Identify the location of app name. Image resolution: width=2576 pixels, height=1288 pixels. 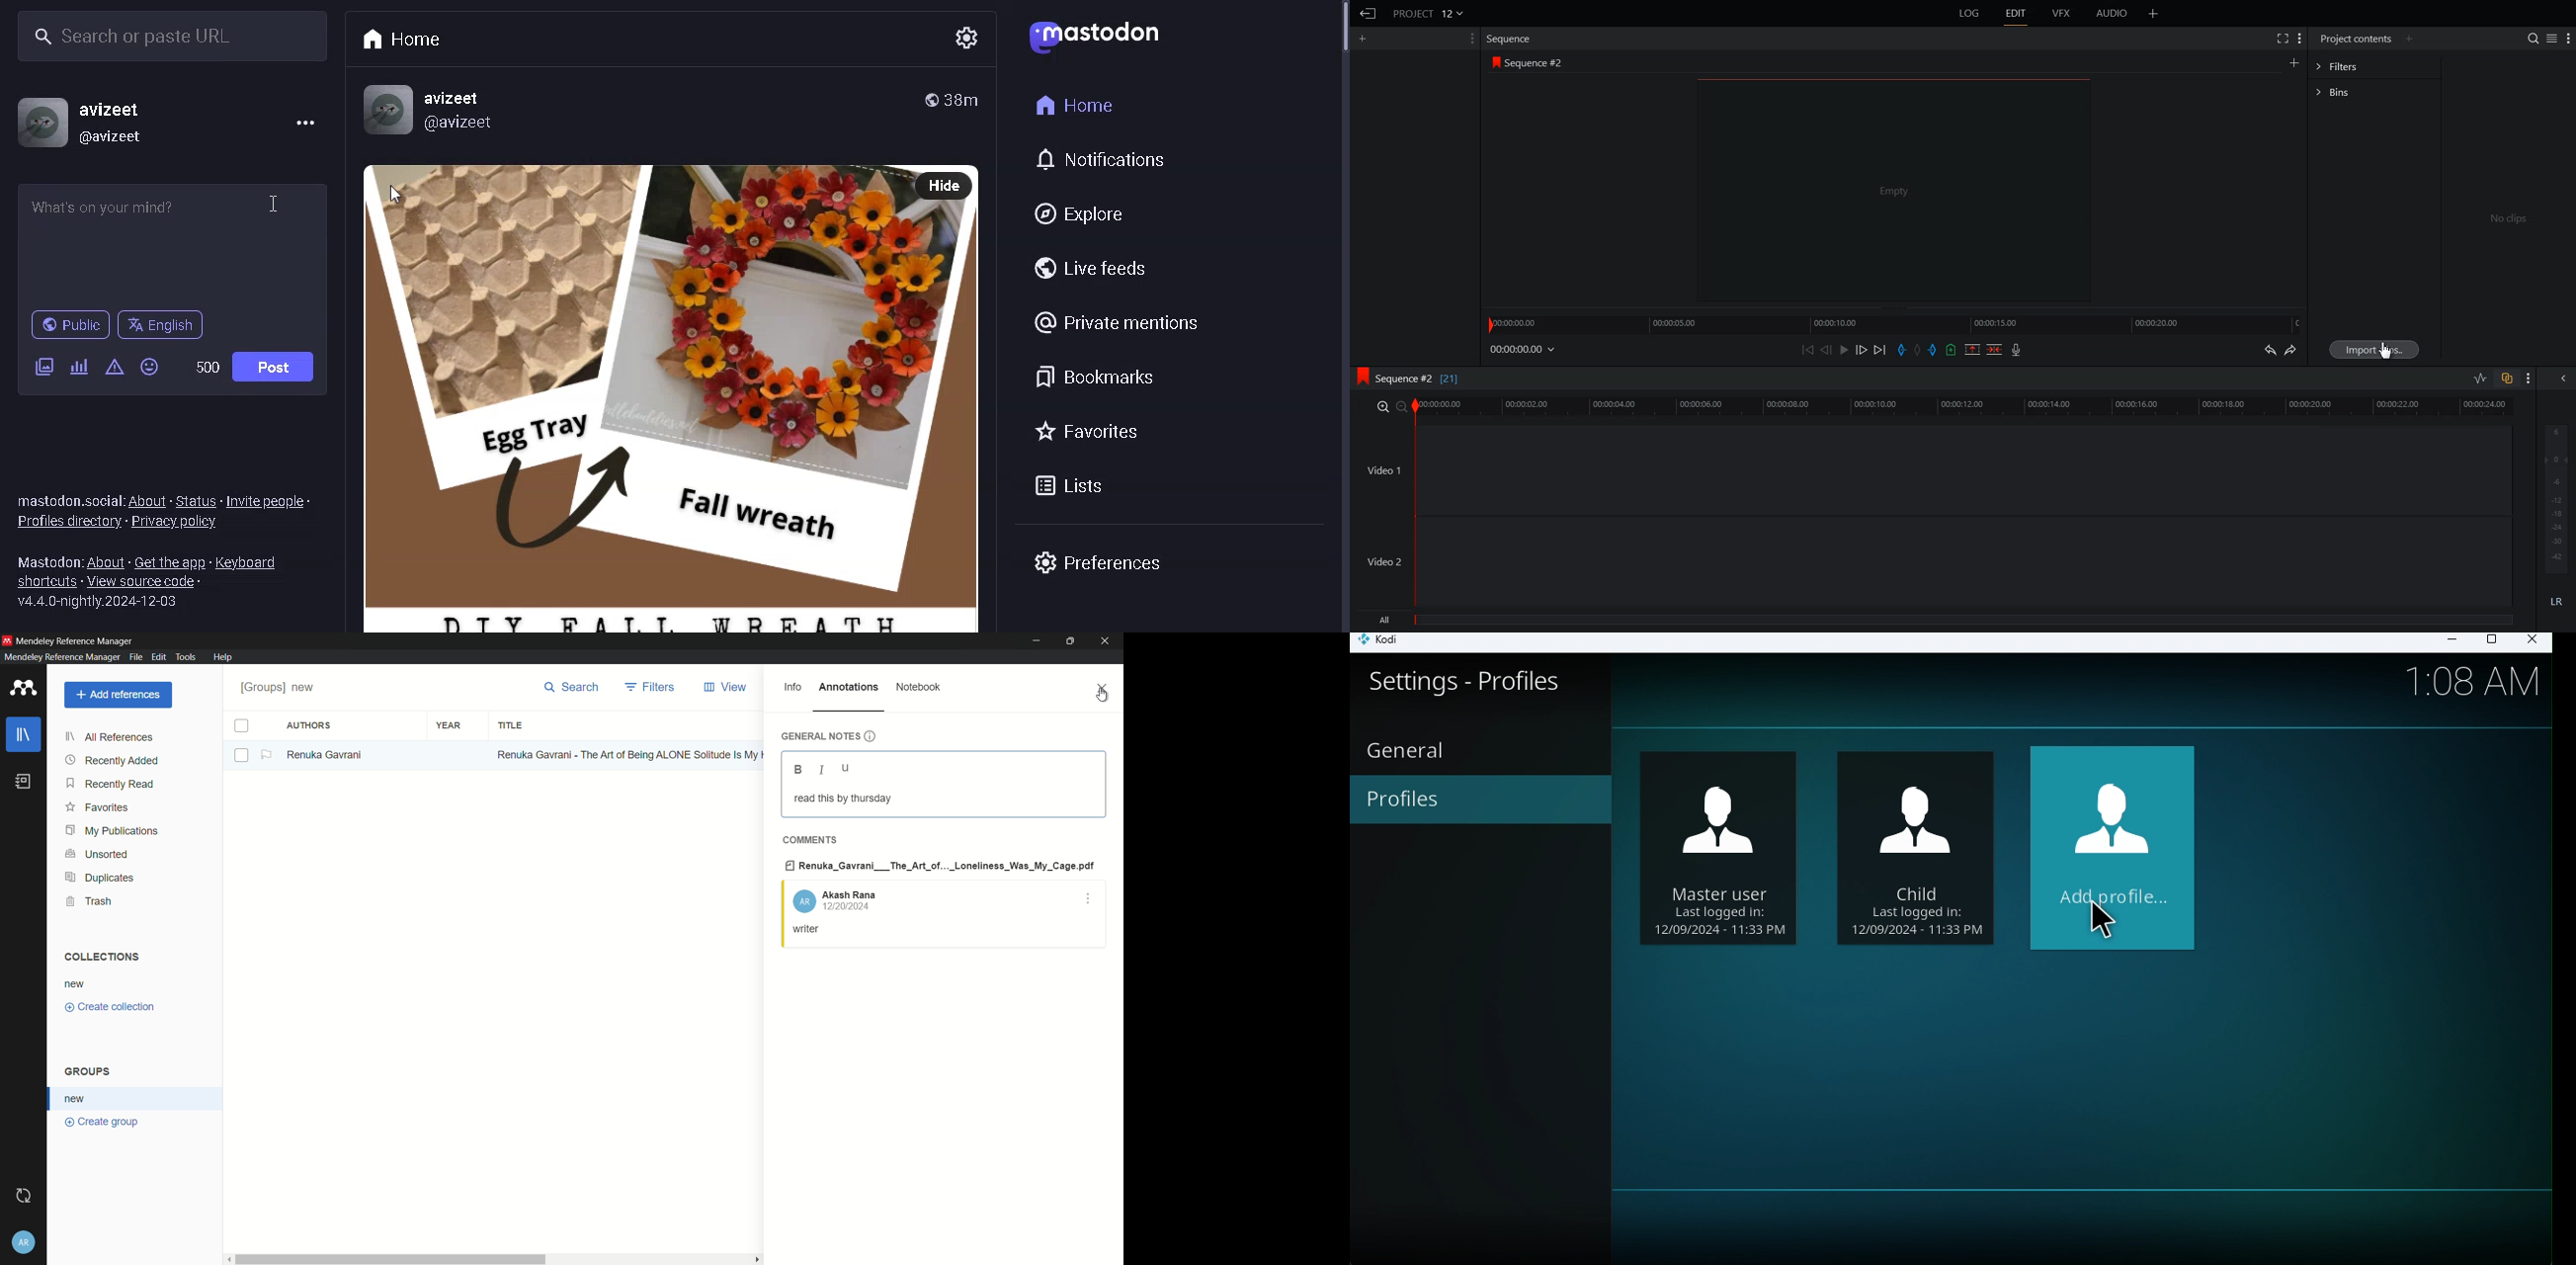
(77, 640).